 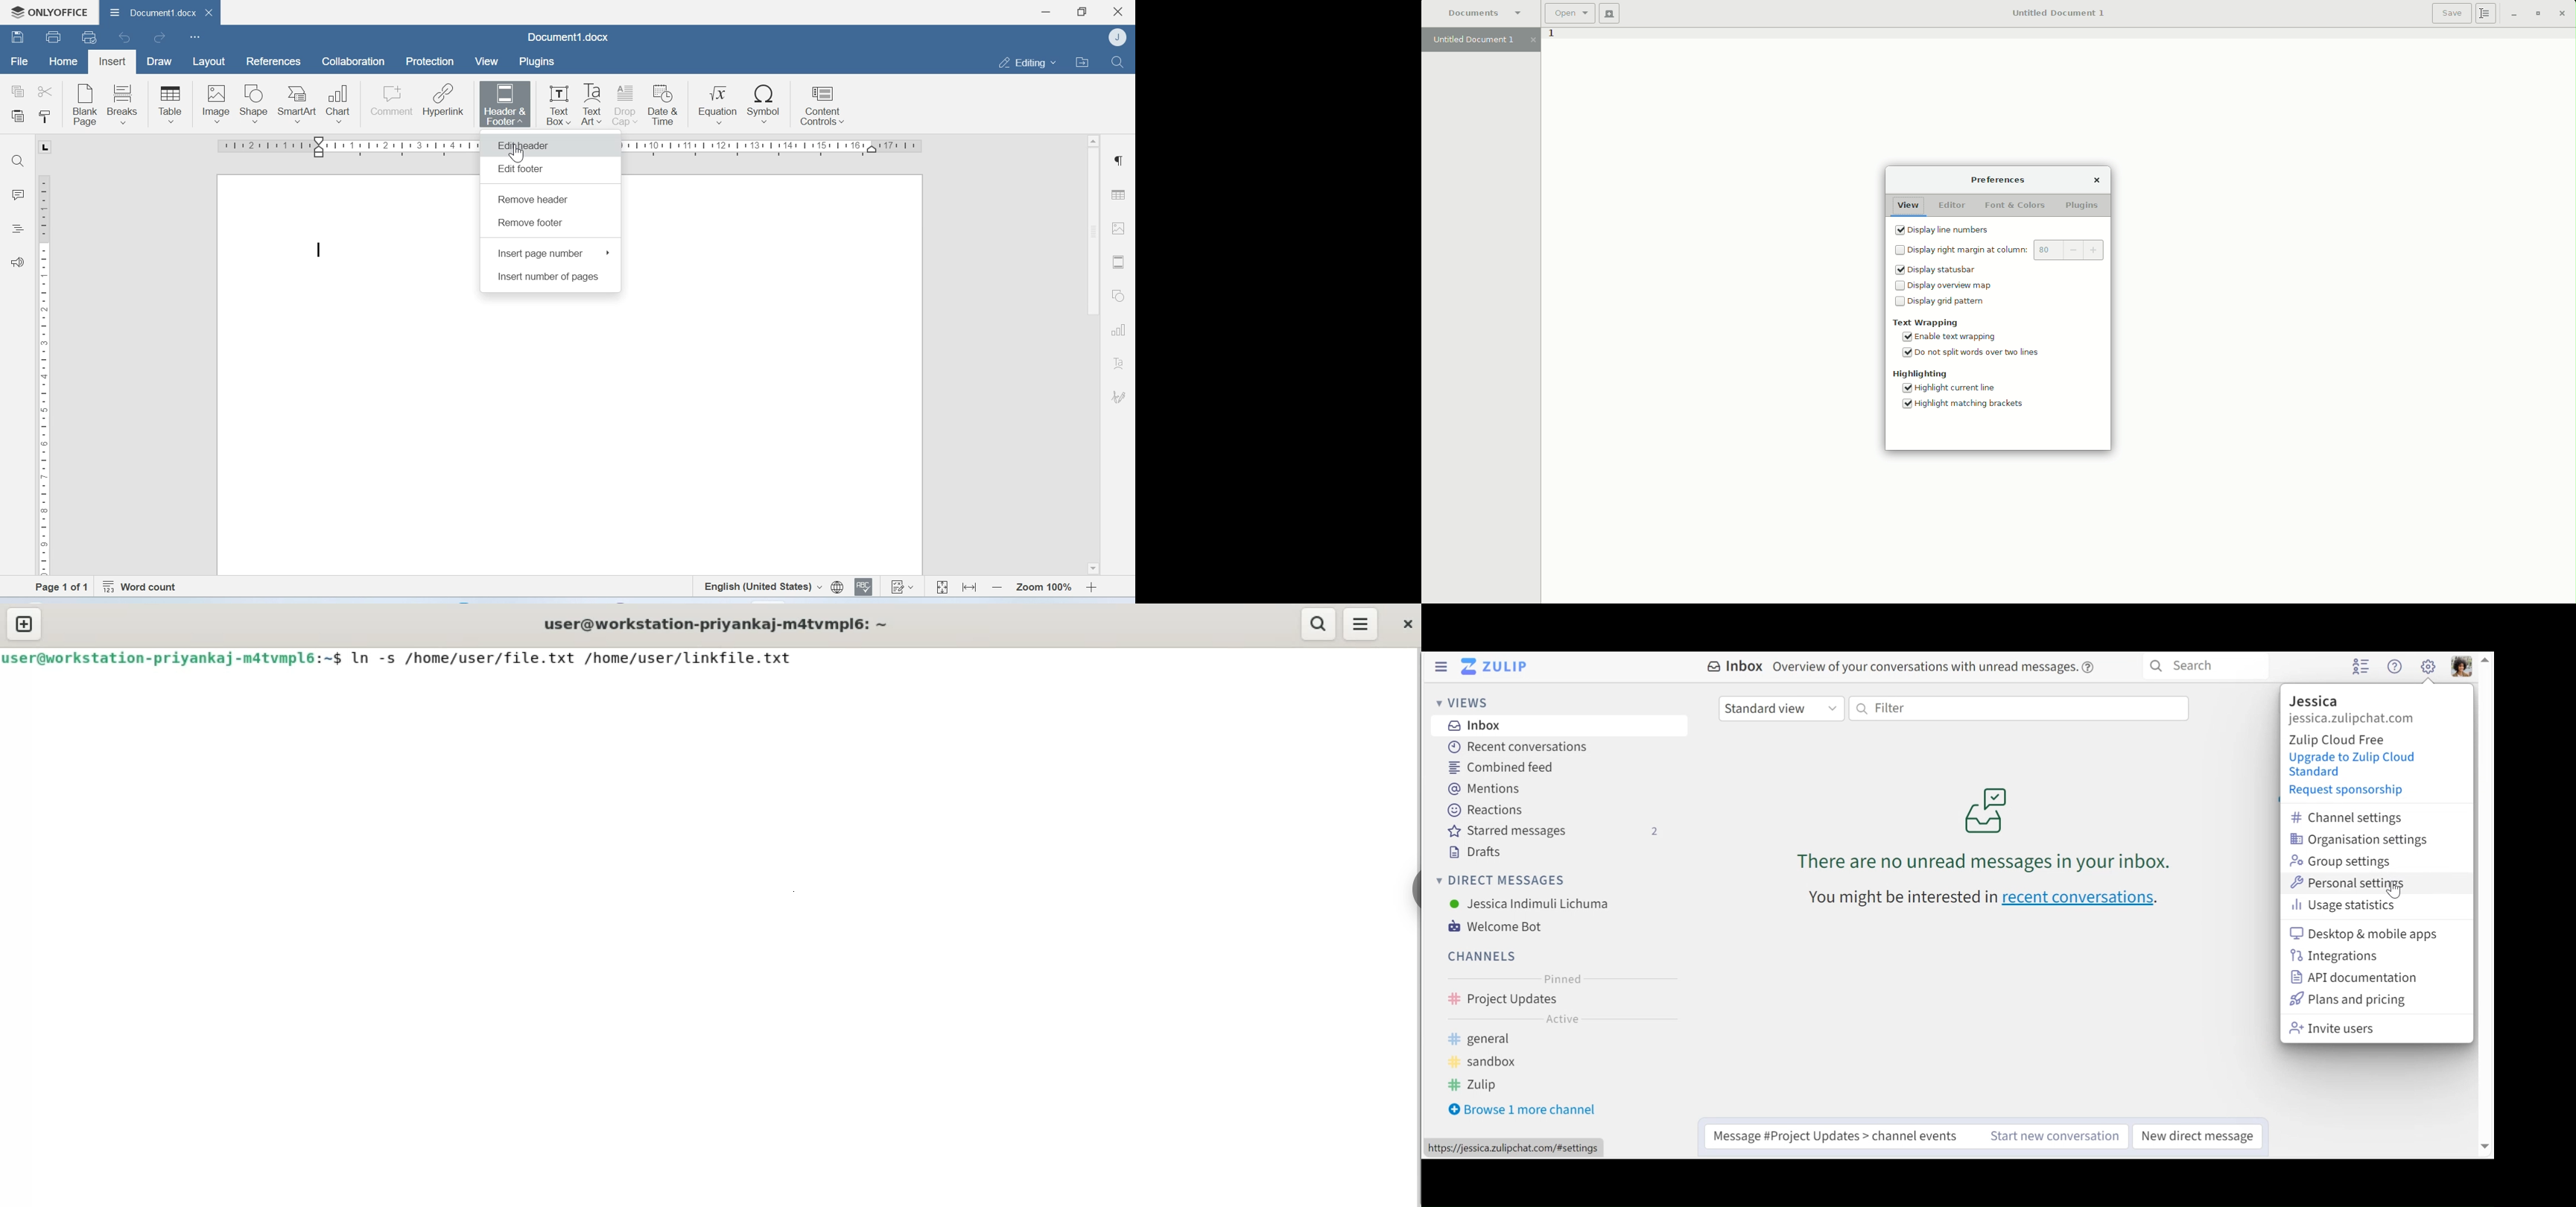 What do you see at coordinates (525, 171) in the screenshot?
I see `Edit footer` at bounding box center [525, 171].